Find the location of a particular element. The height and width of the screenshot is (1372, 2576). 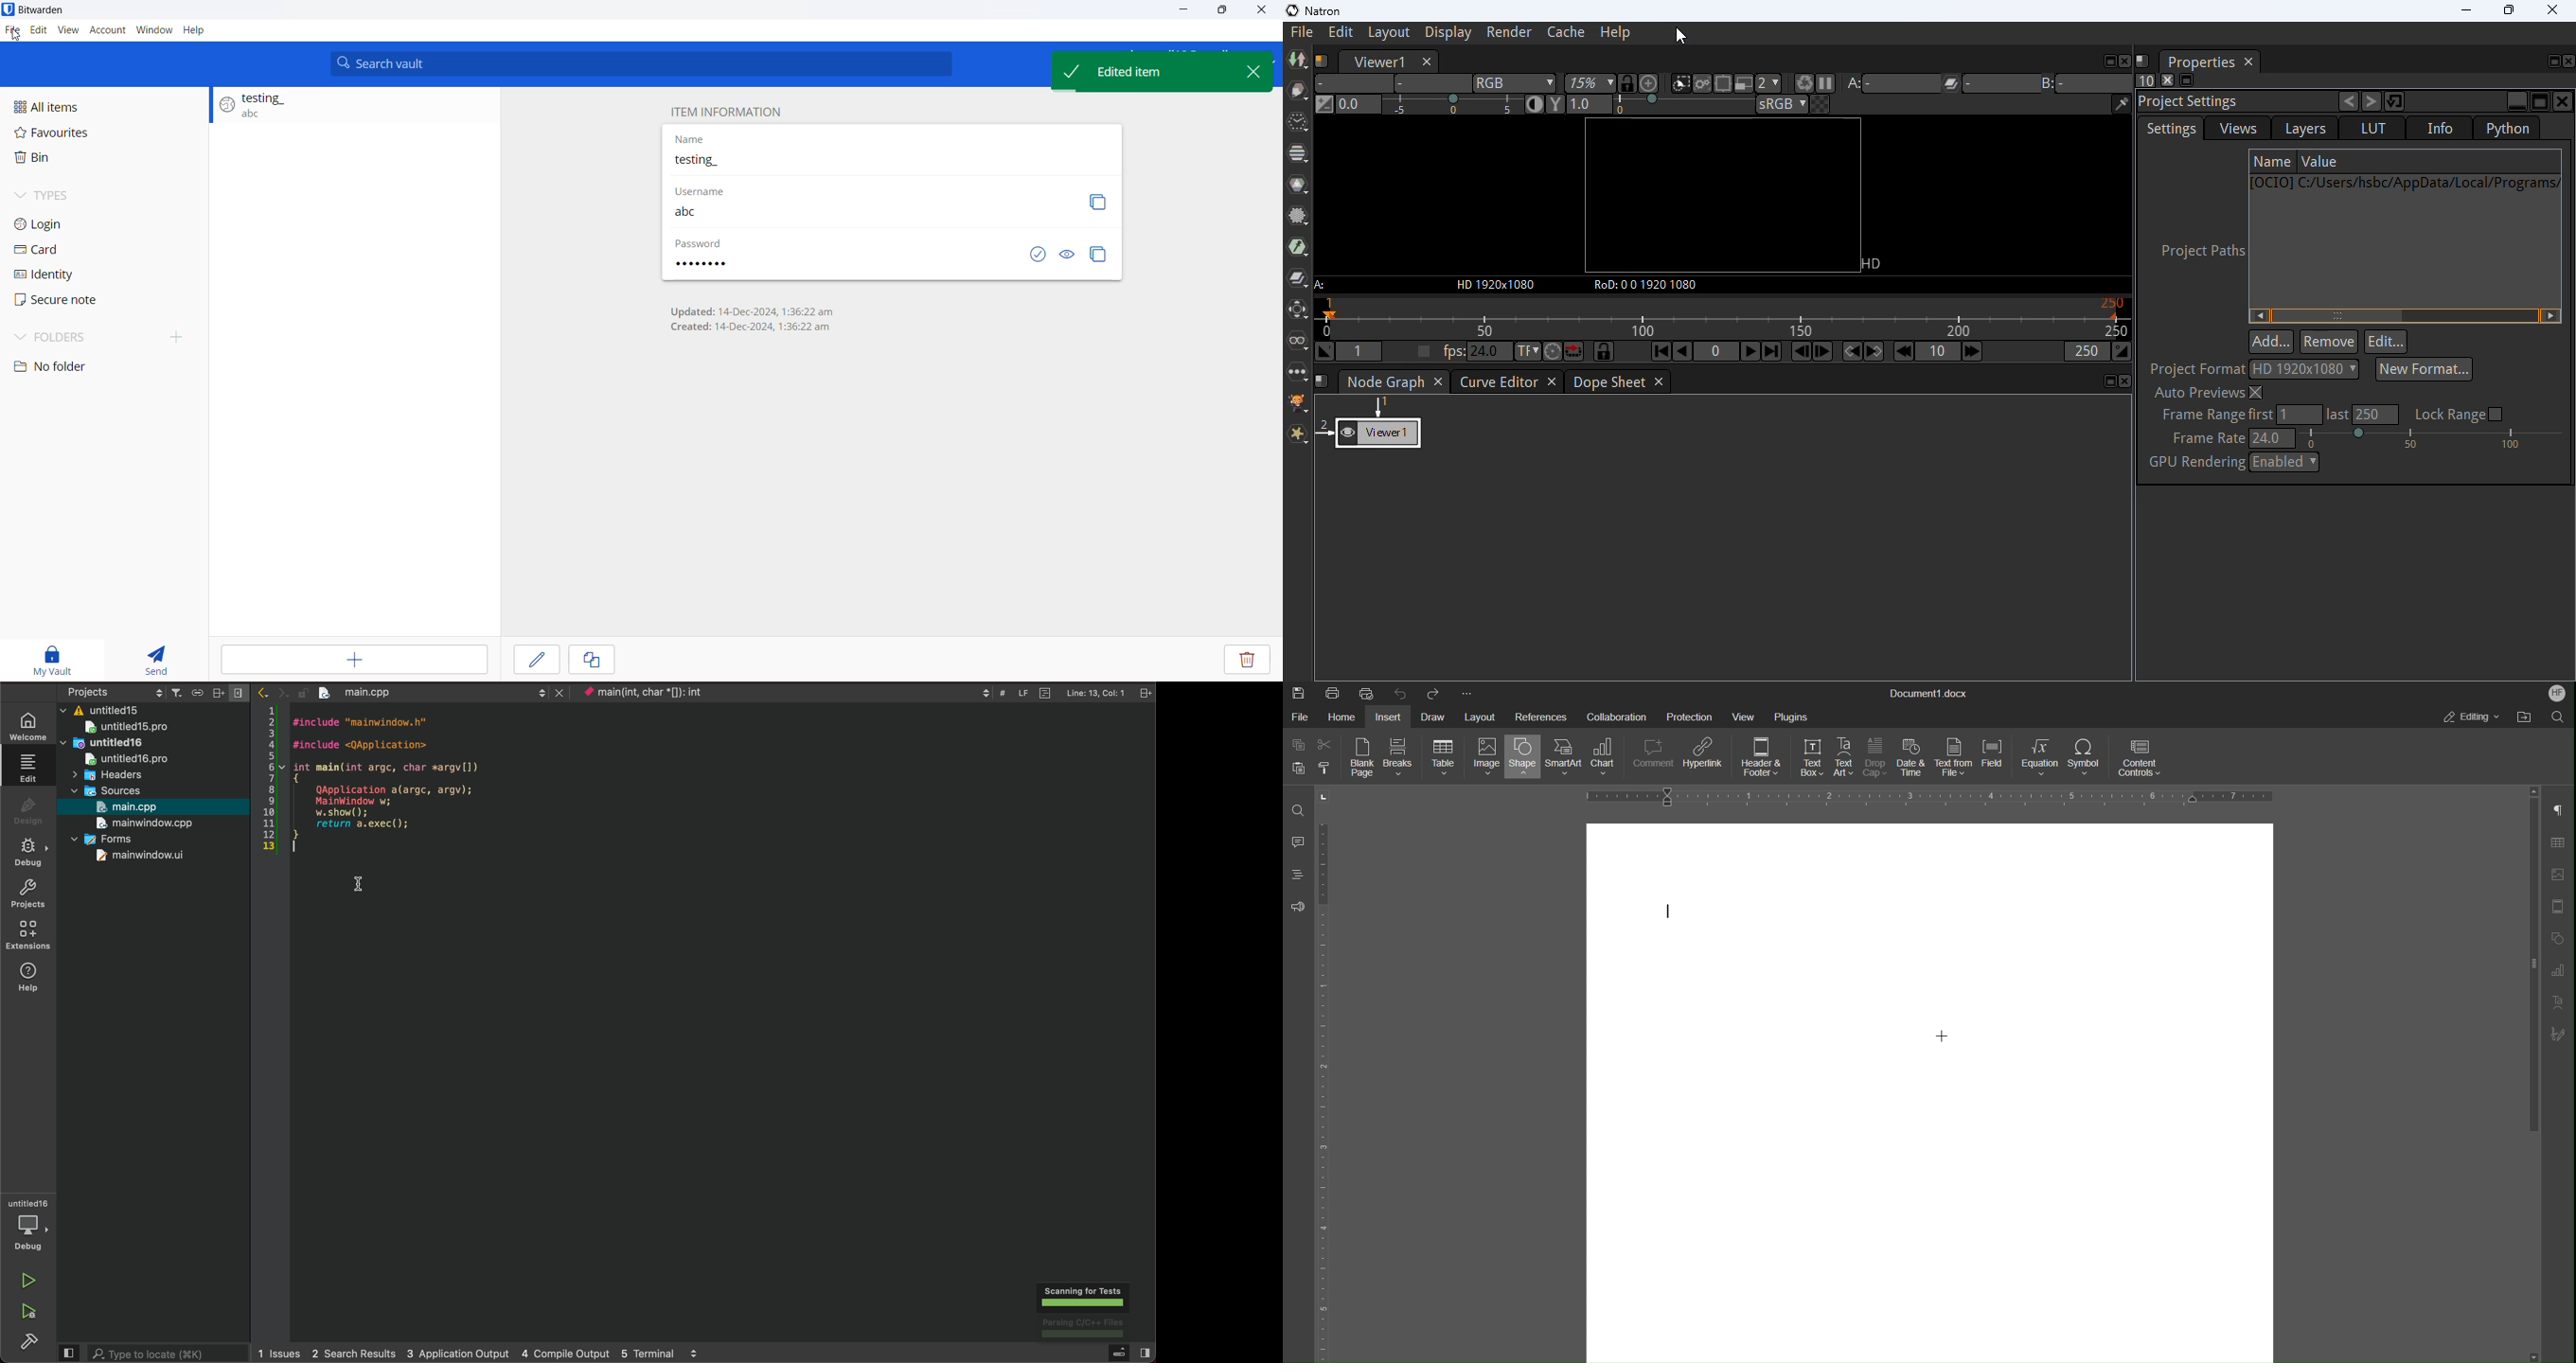

Hyperlink is located at coordinates (1706, 759).